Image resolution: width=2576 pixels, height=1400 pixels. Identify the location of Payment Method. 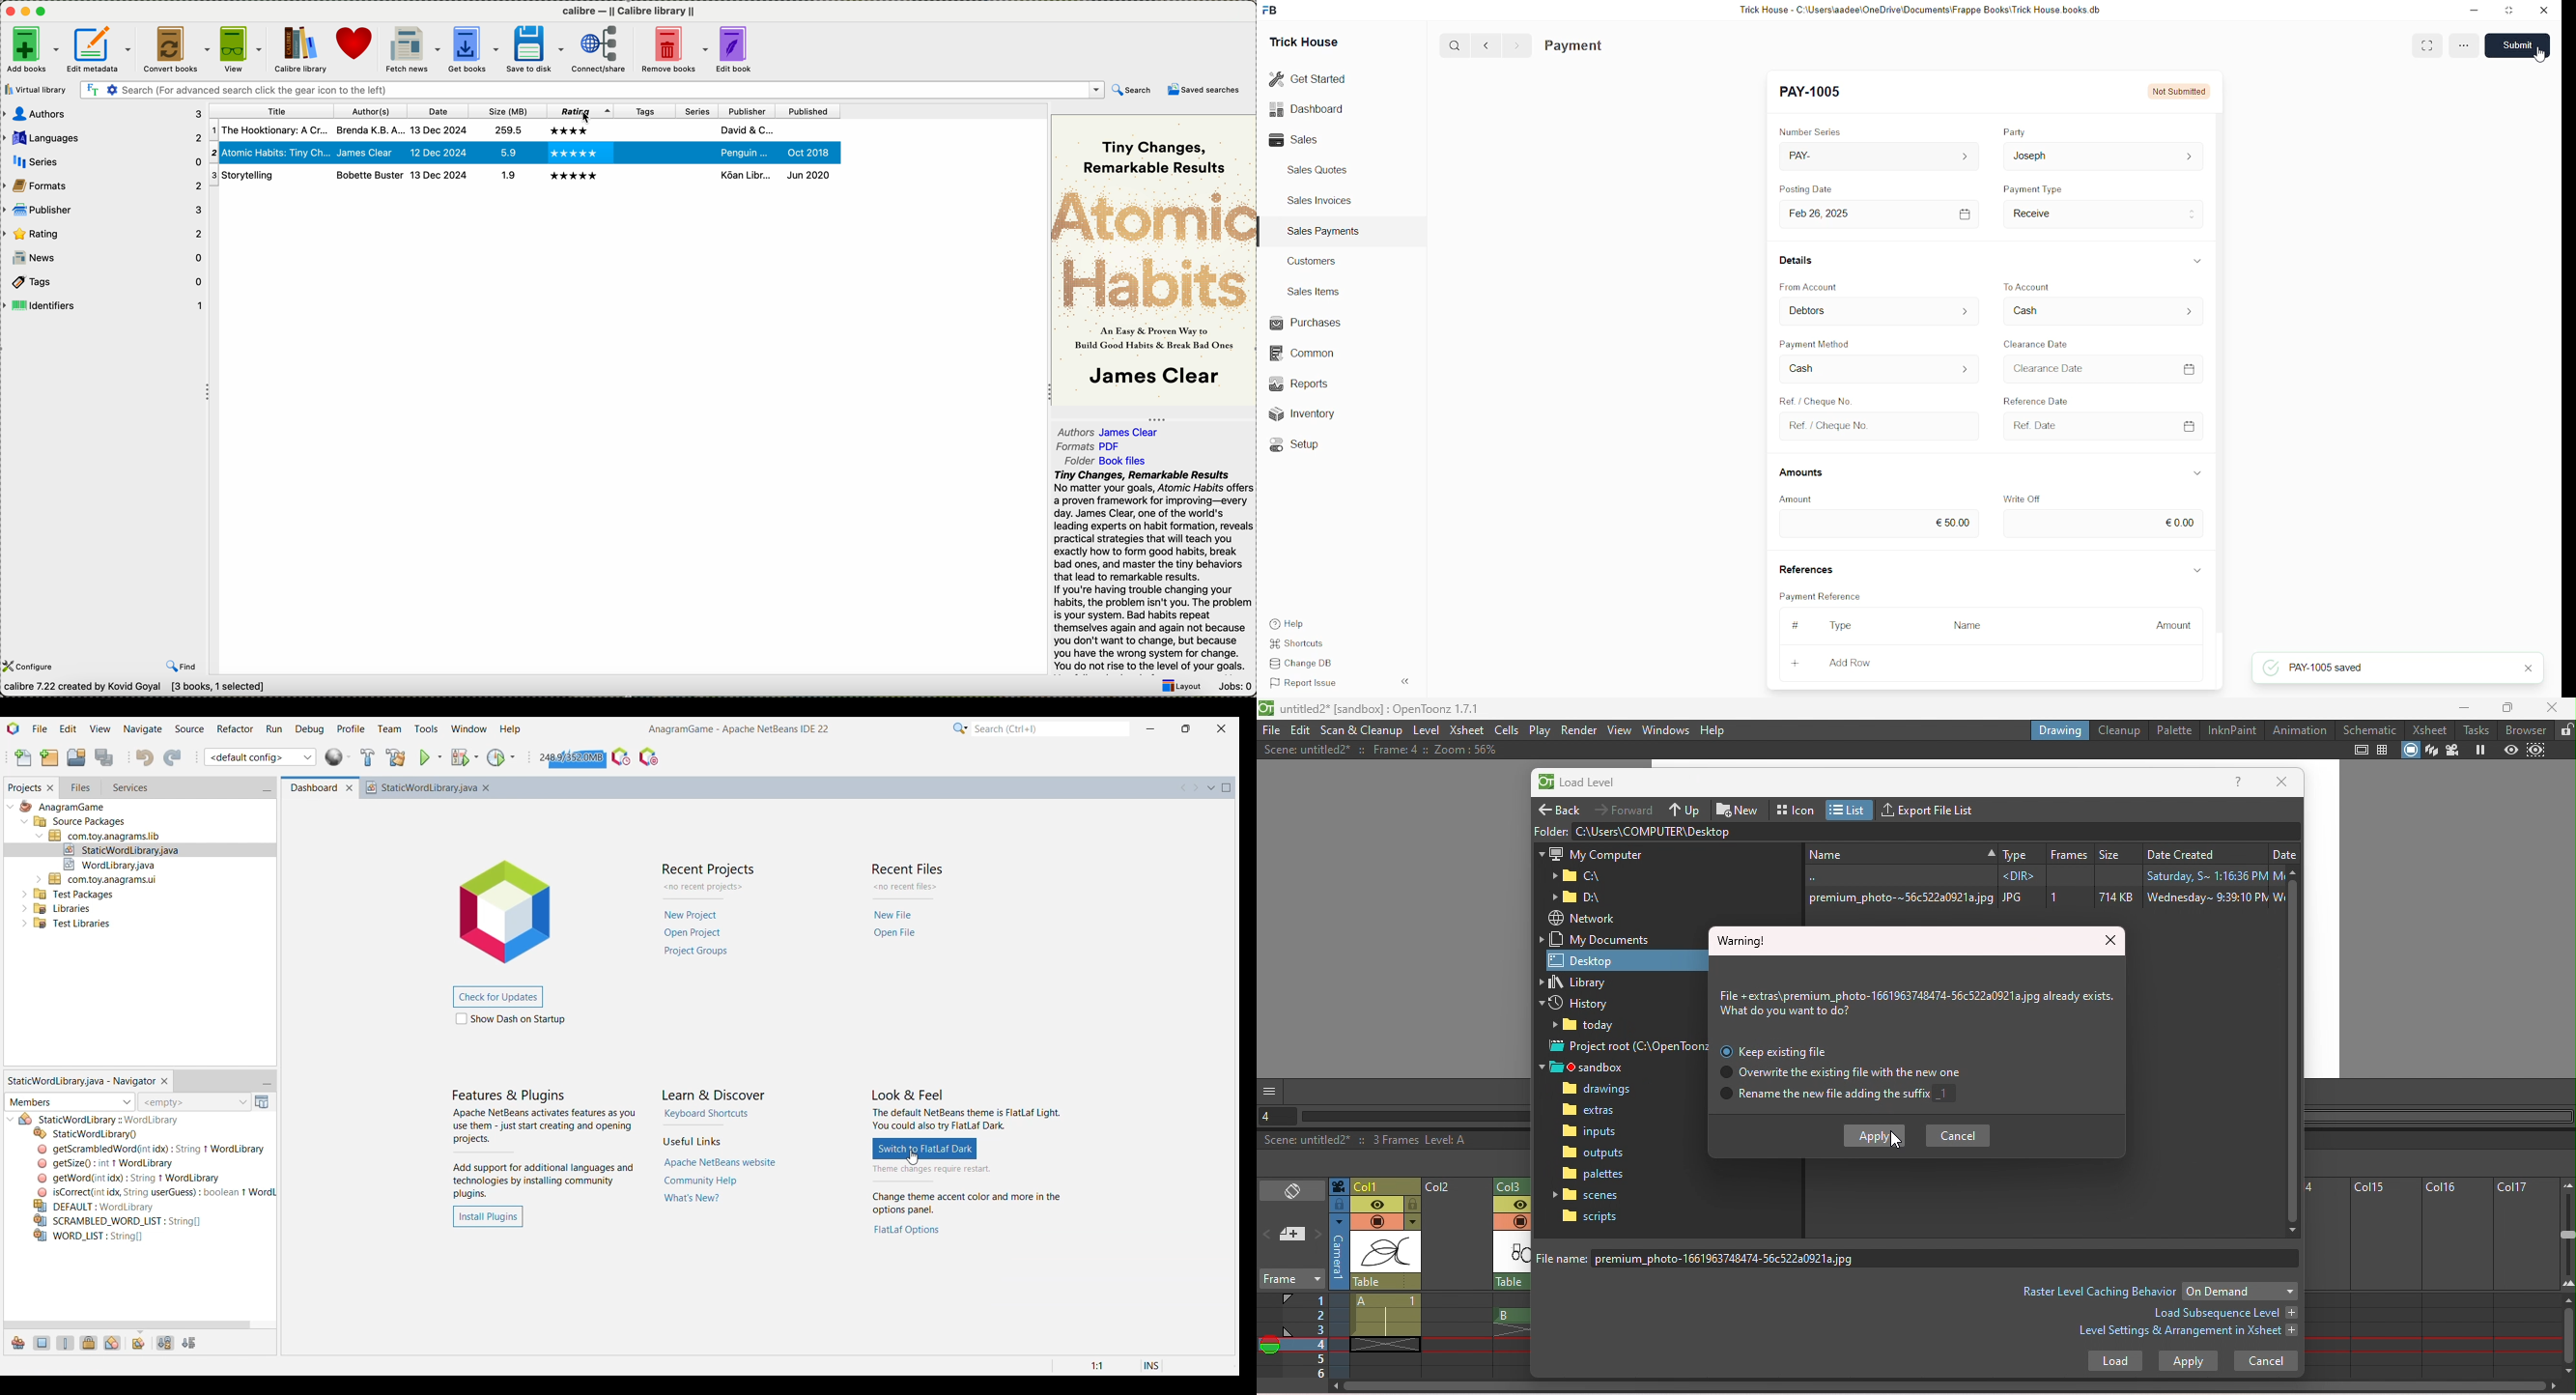
(1817, 343).